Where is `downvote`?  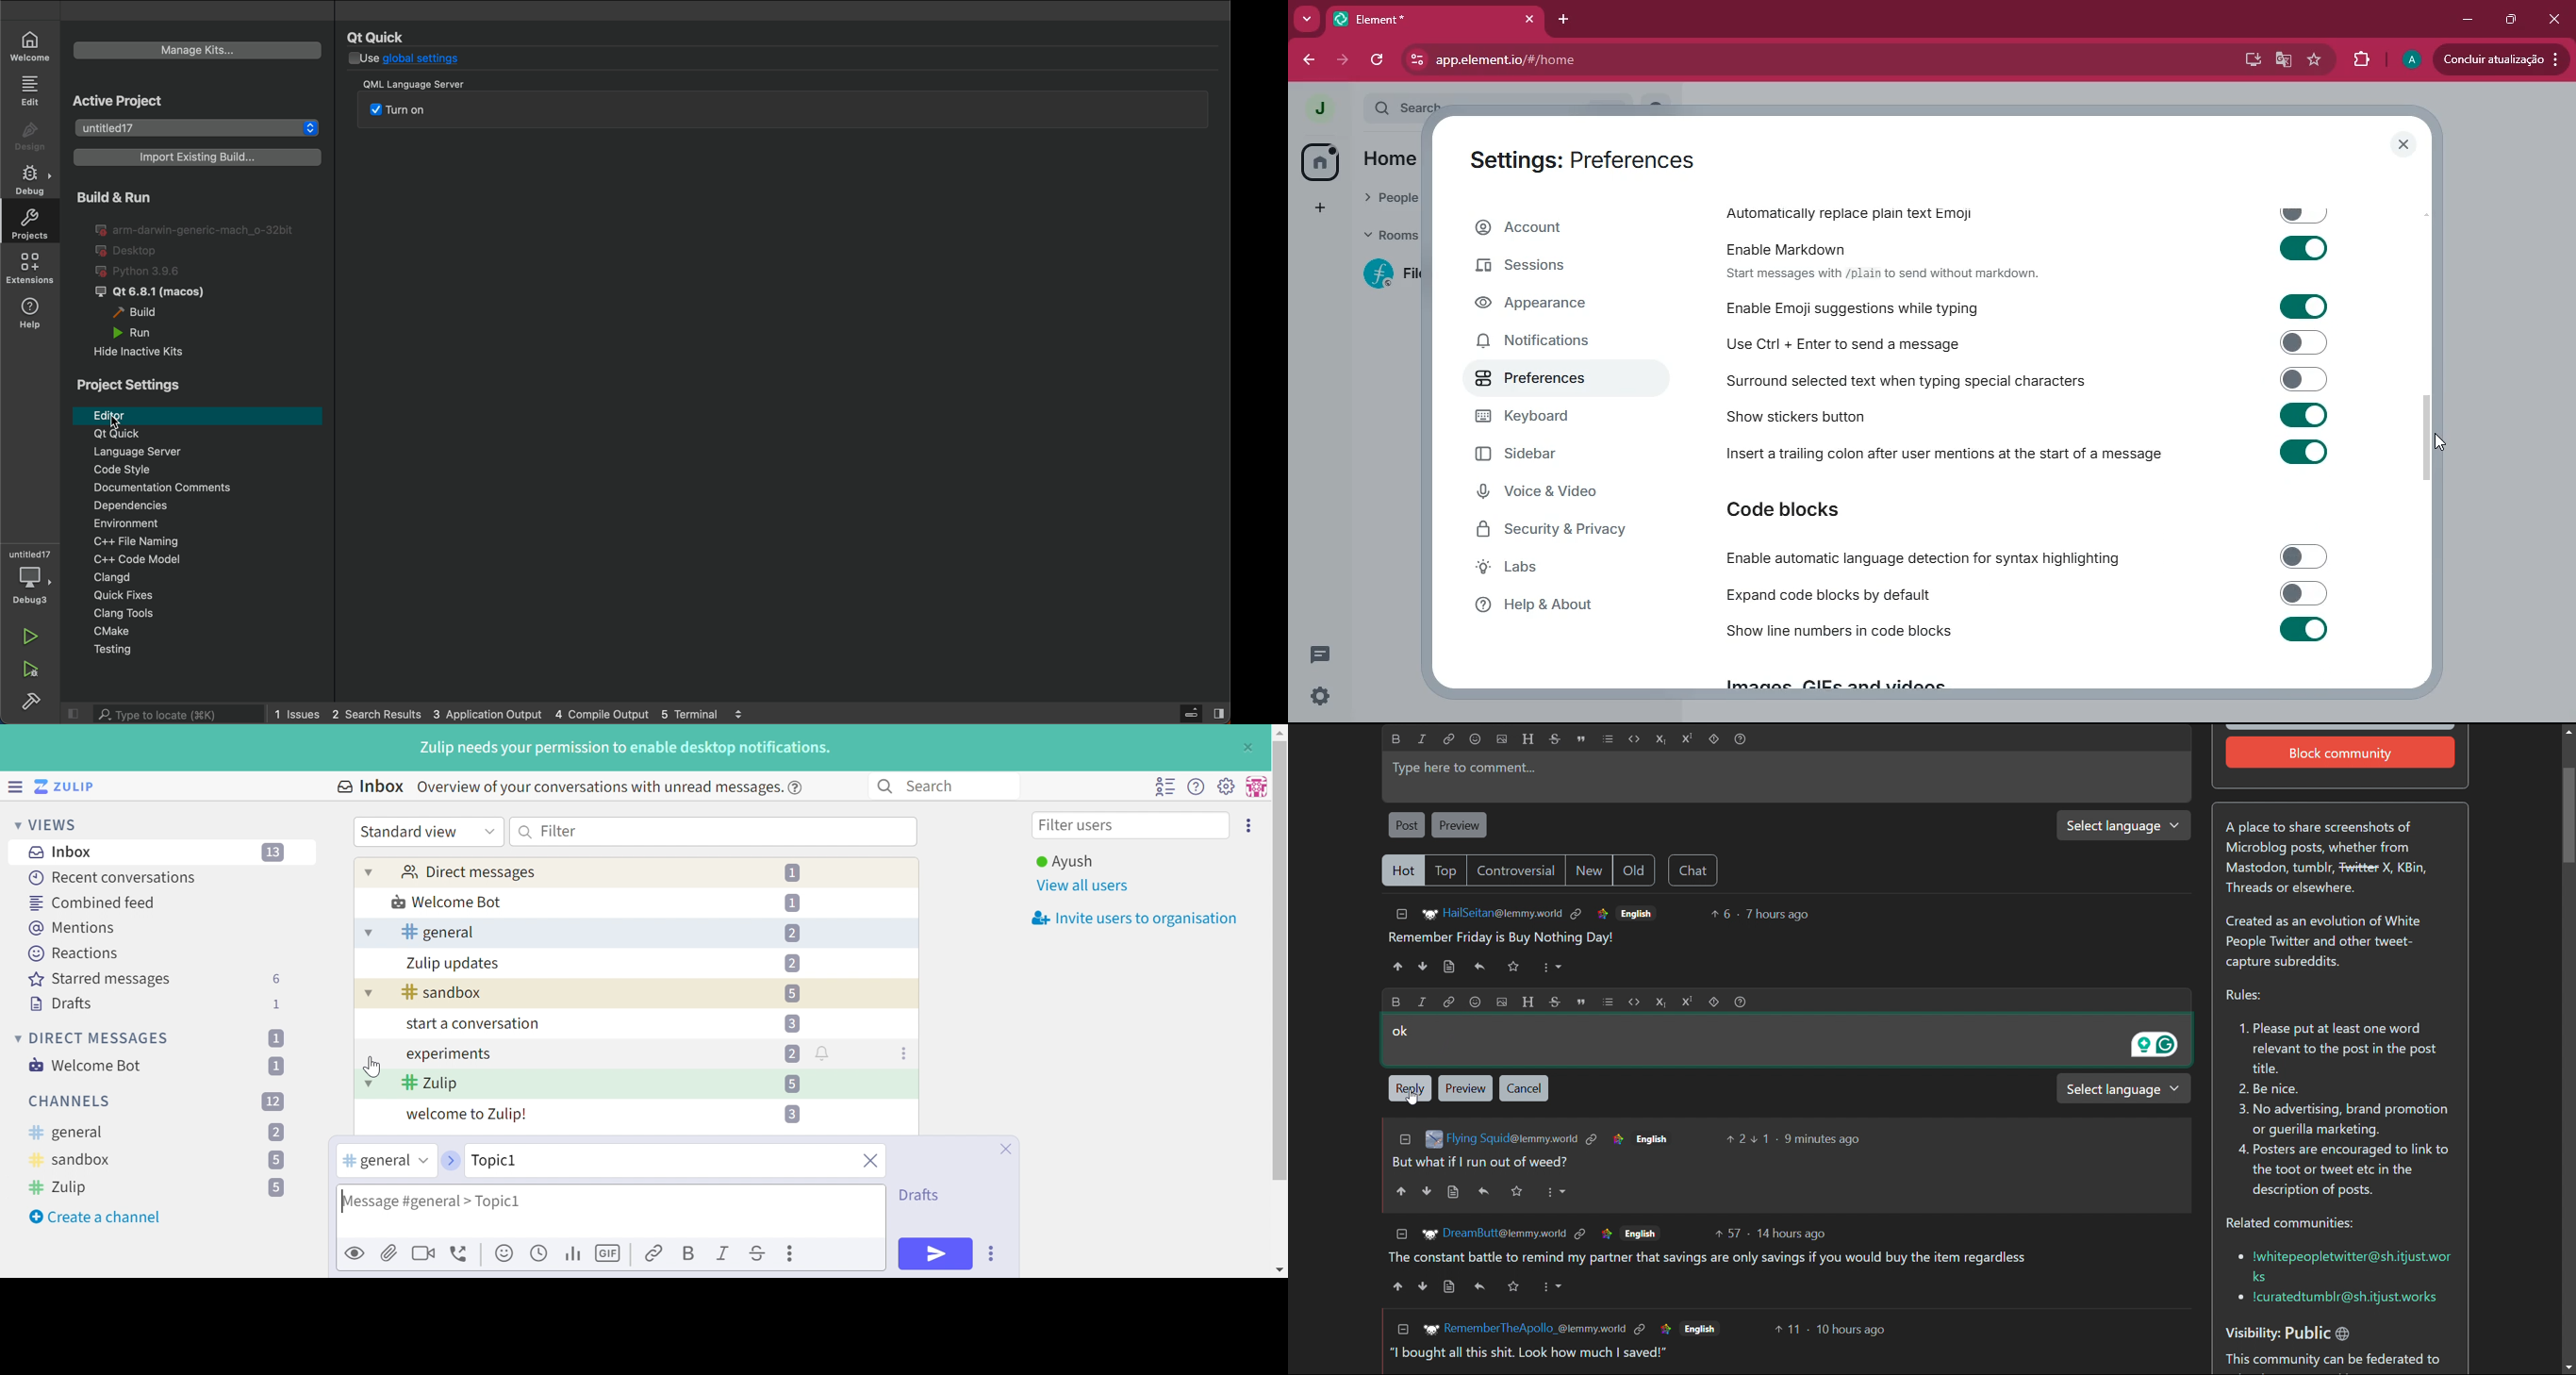 downvote is located at coordinates (1417, 1288).